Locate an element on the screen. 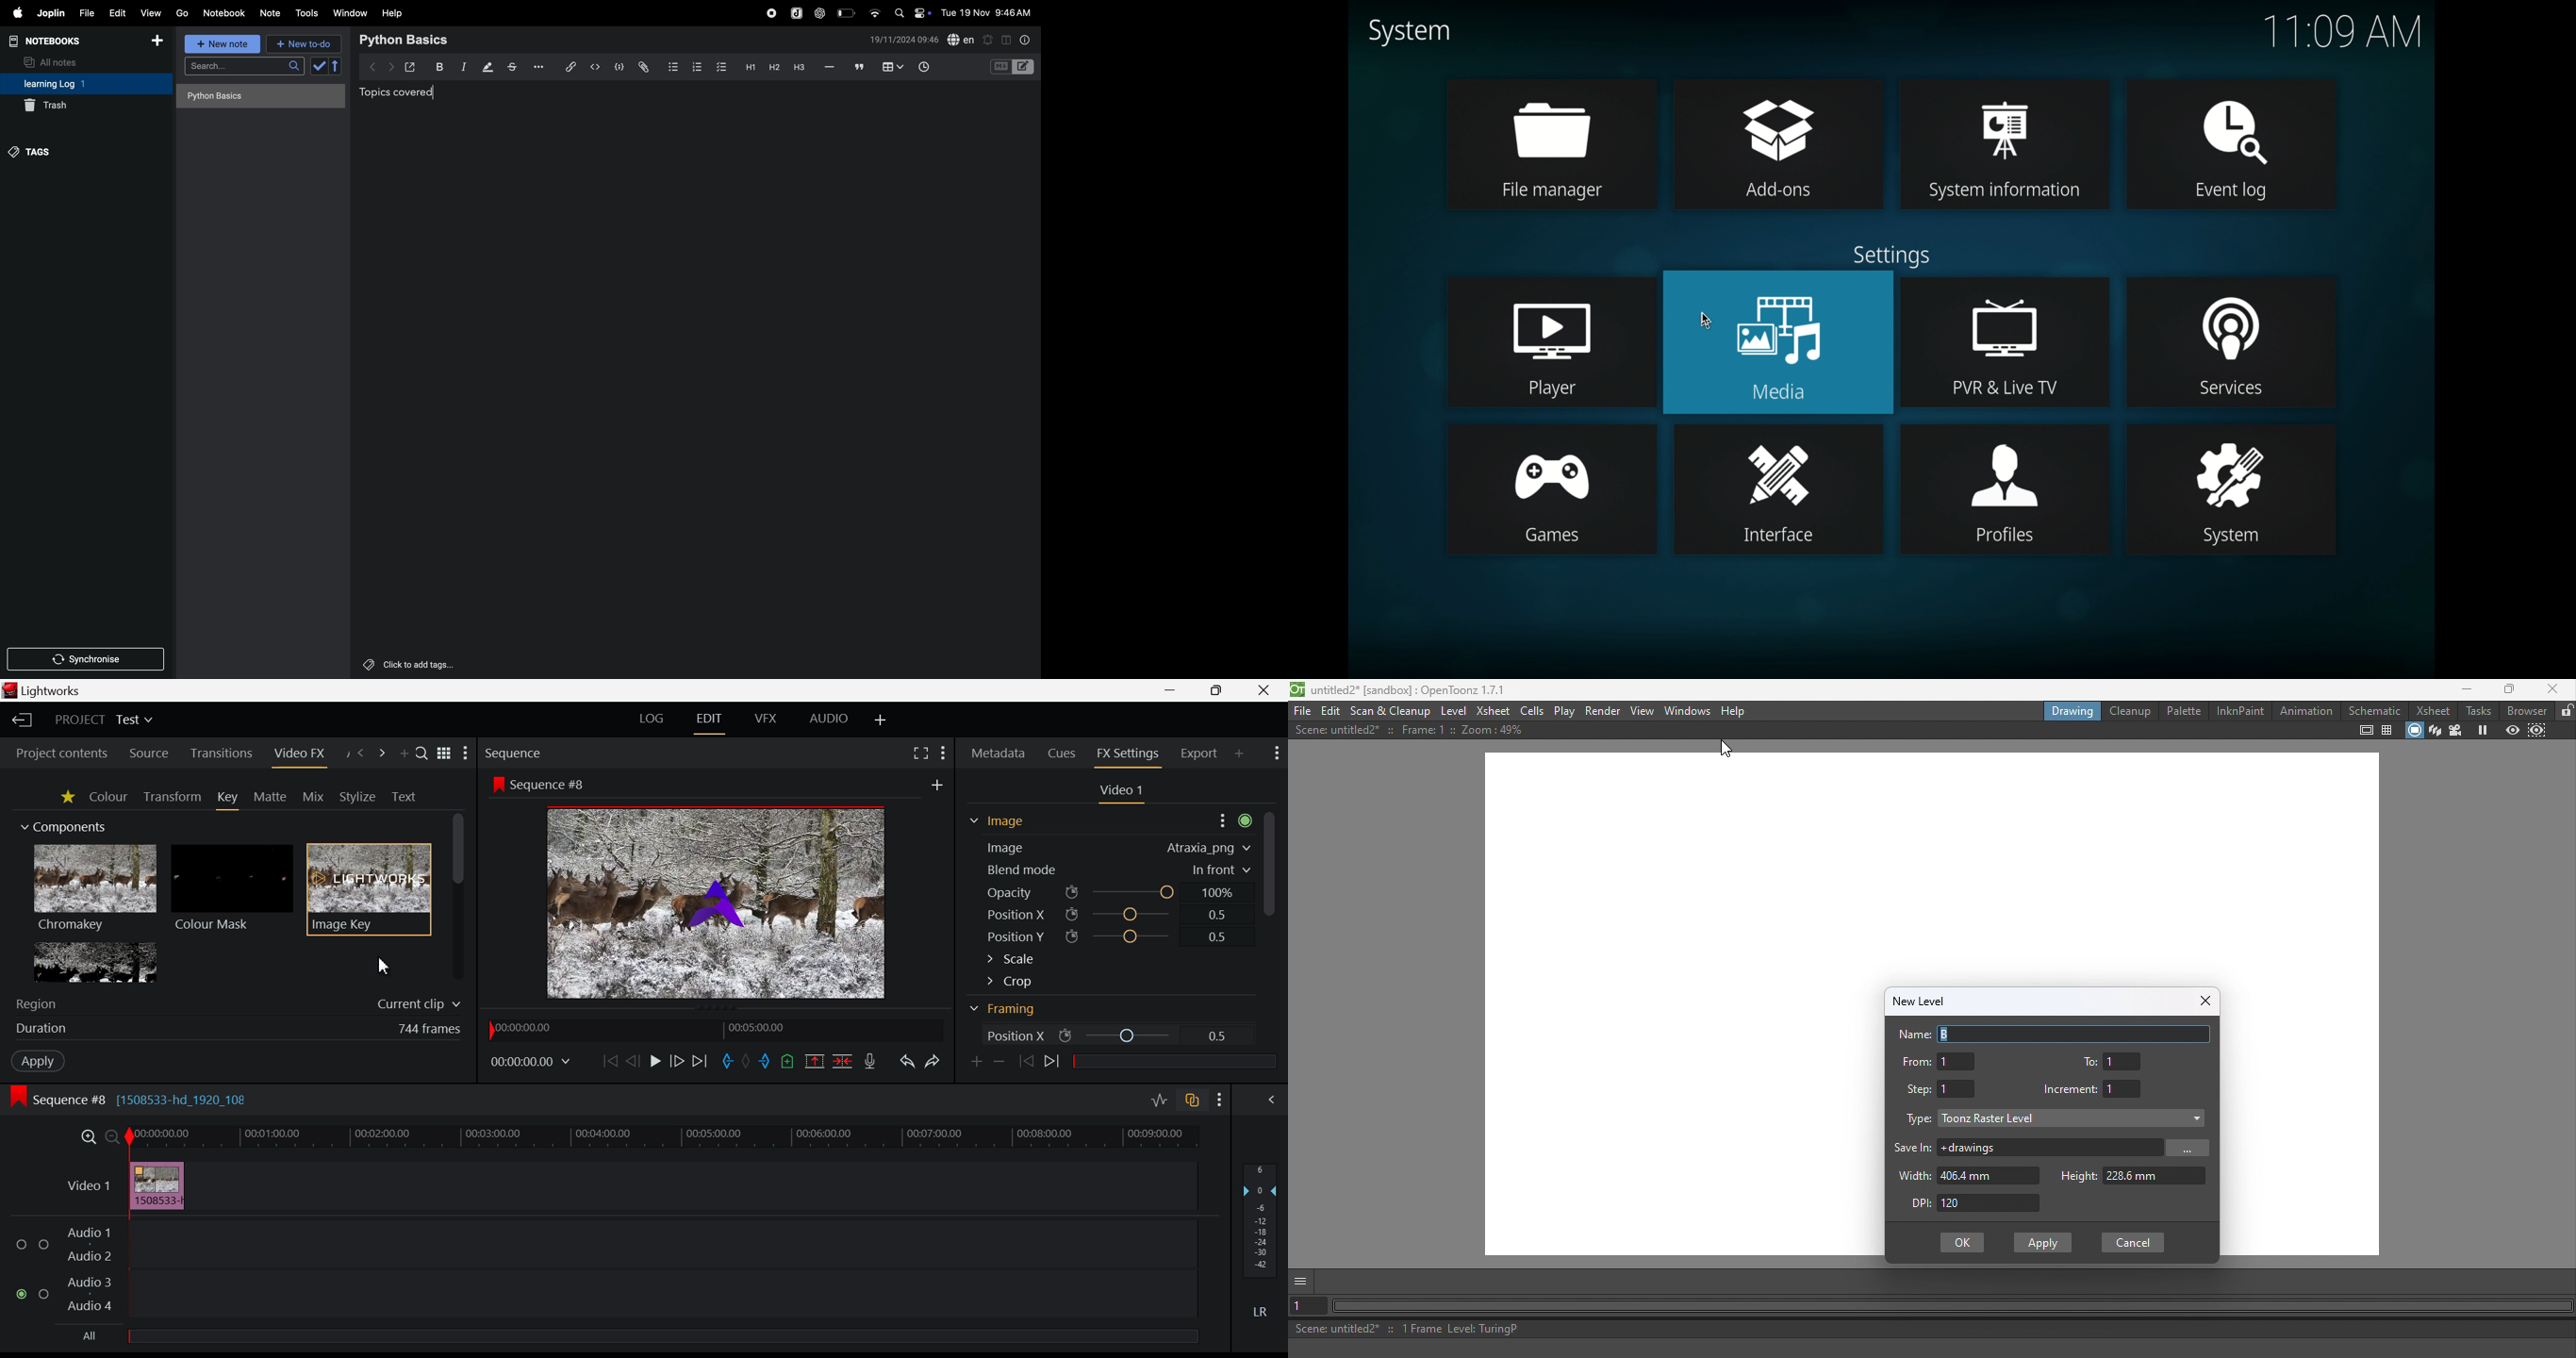 The image size is (2576, 1372). Mark In is located at coordinates (729, 1063).